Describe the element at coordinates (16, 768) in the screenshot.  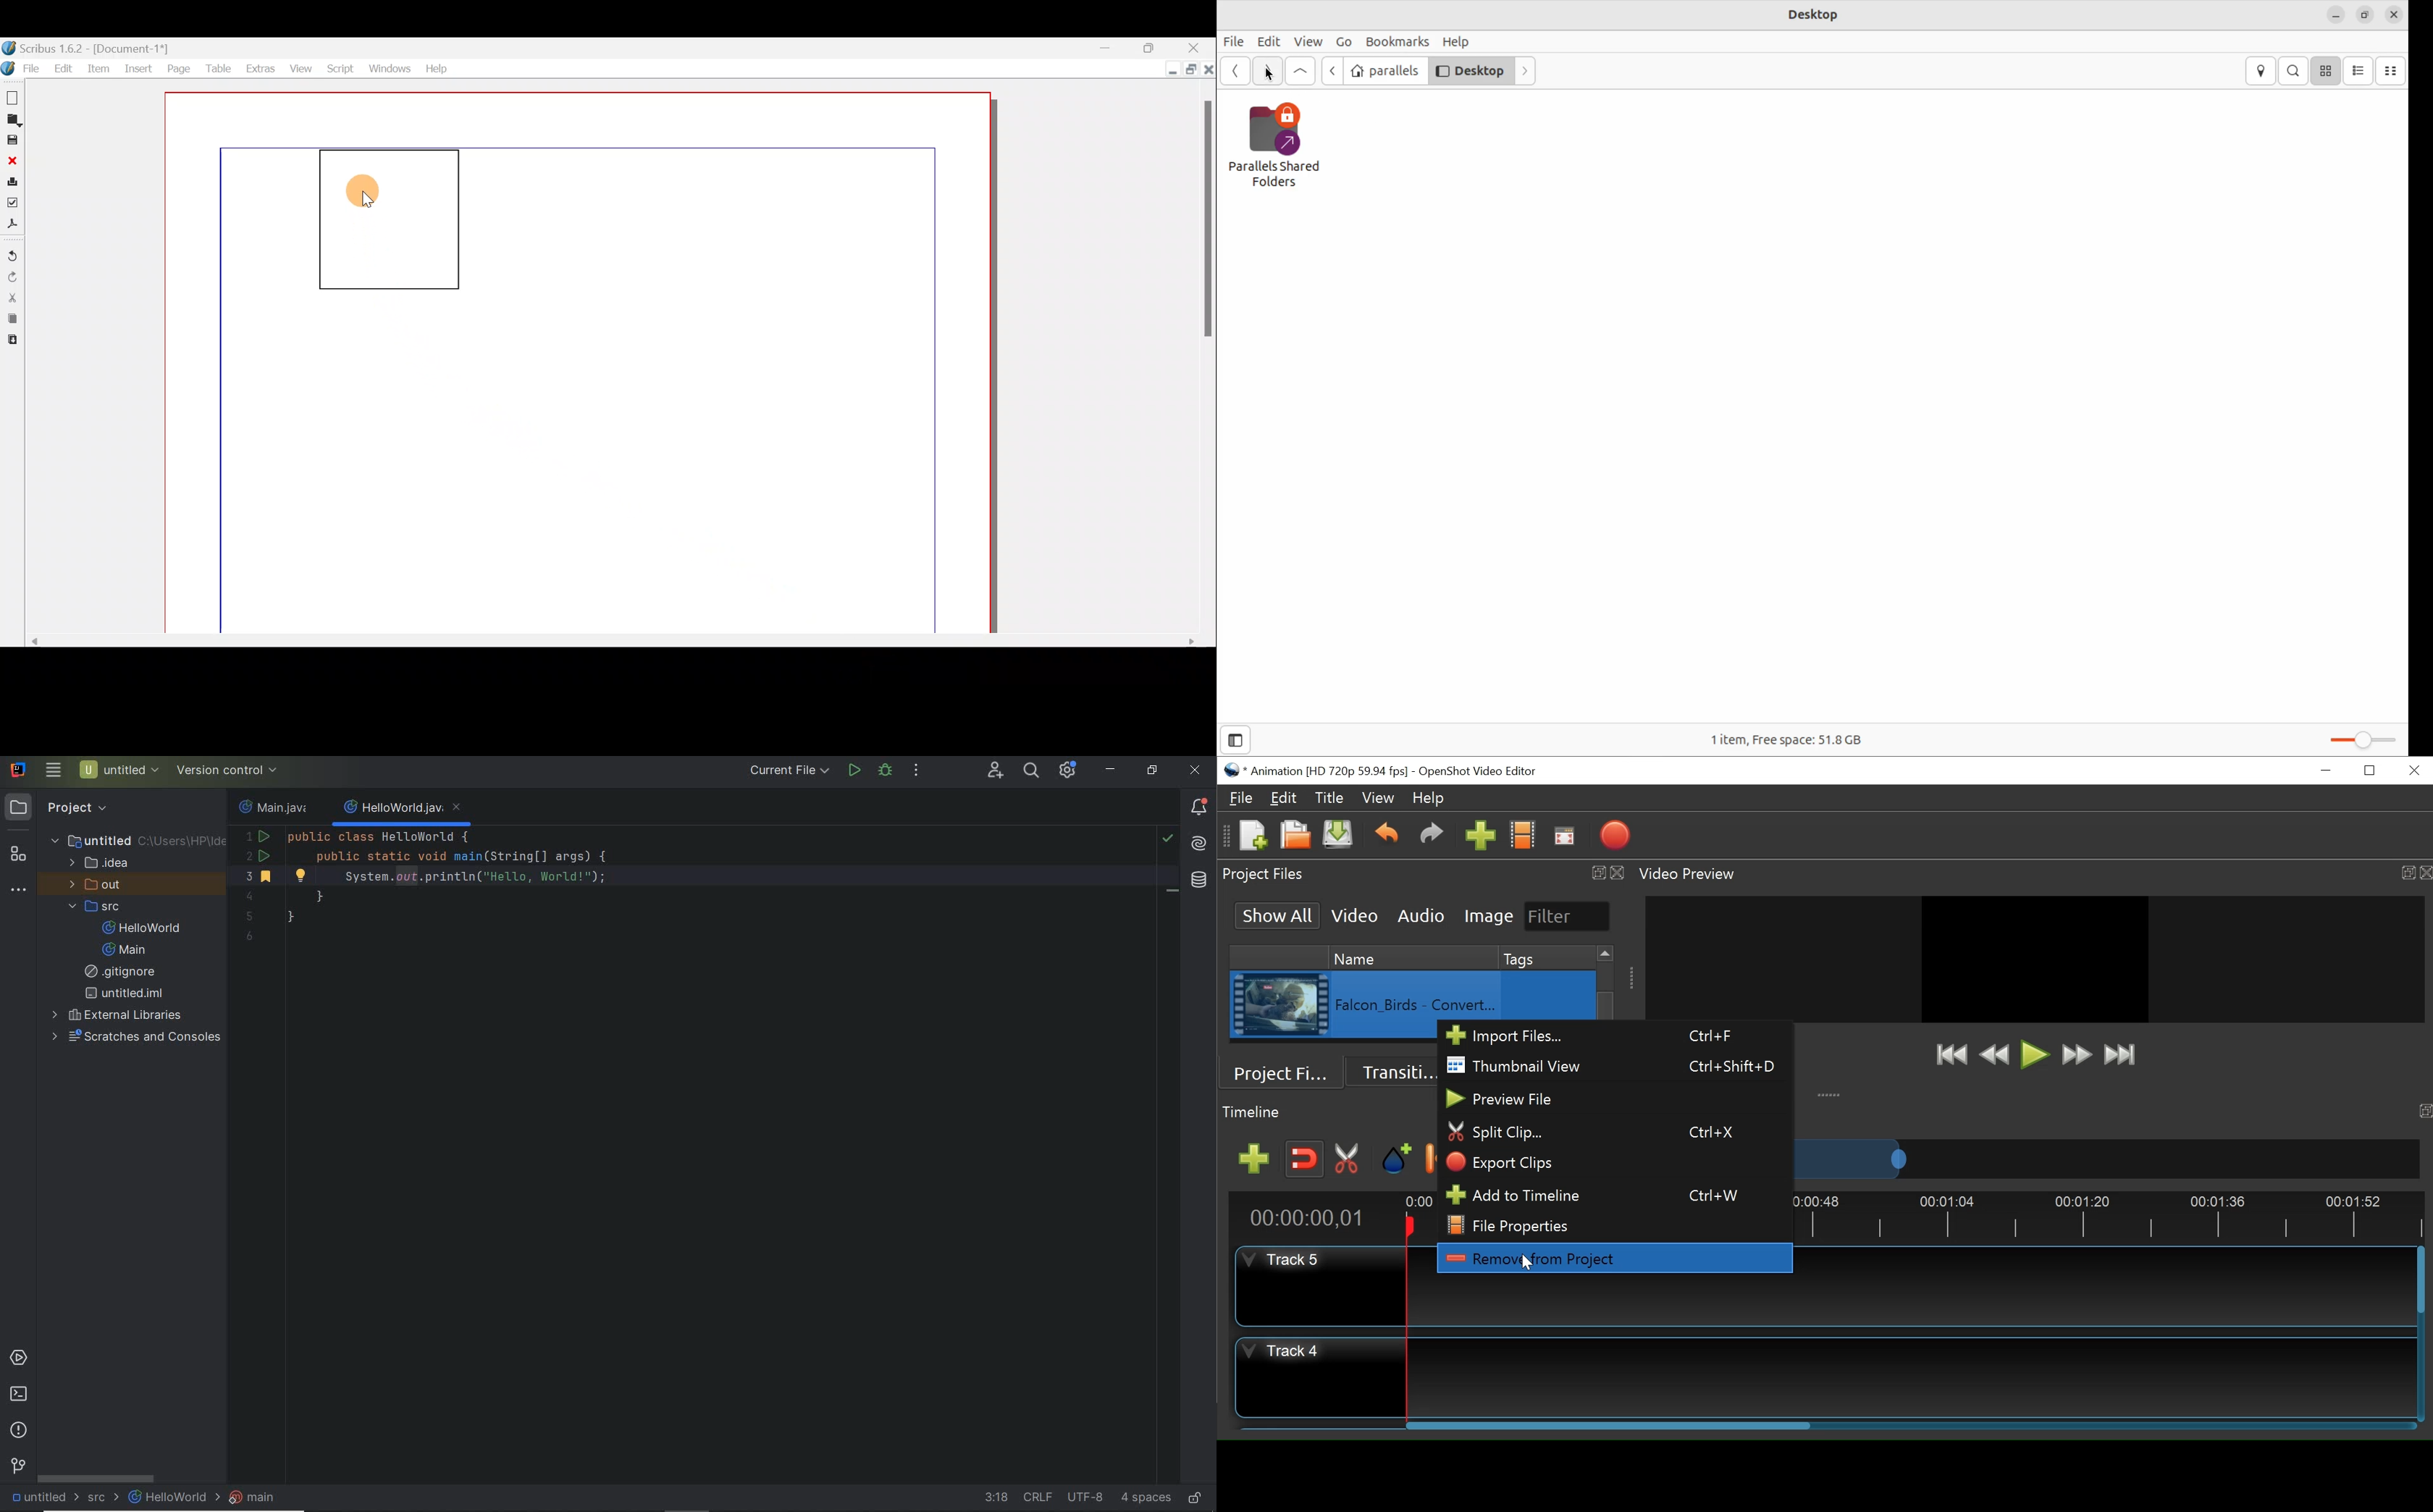
I see `Application logo` at that location.